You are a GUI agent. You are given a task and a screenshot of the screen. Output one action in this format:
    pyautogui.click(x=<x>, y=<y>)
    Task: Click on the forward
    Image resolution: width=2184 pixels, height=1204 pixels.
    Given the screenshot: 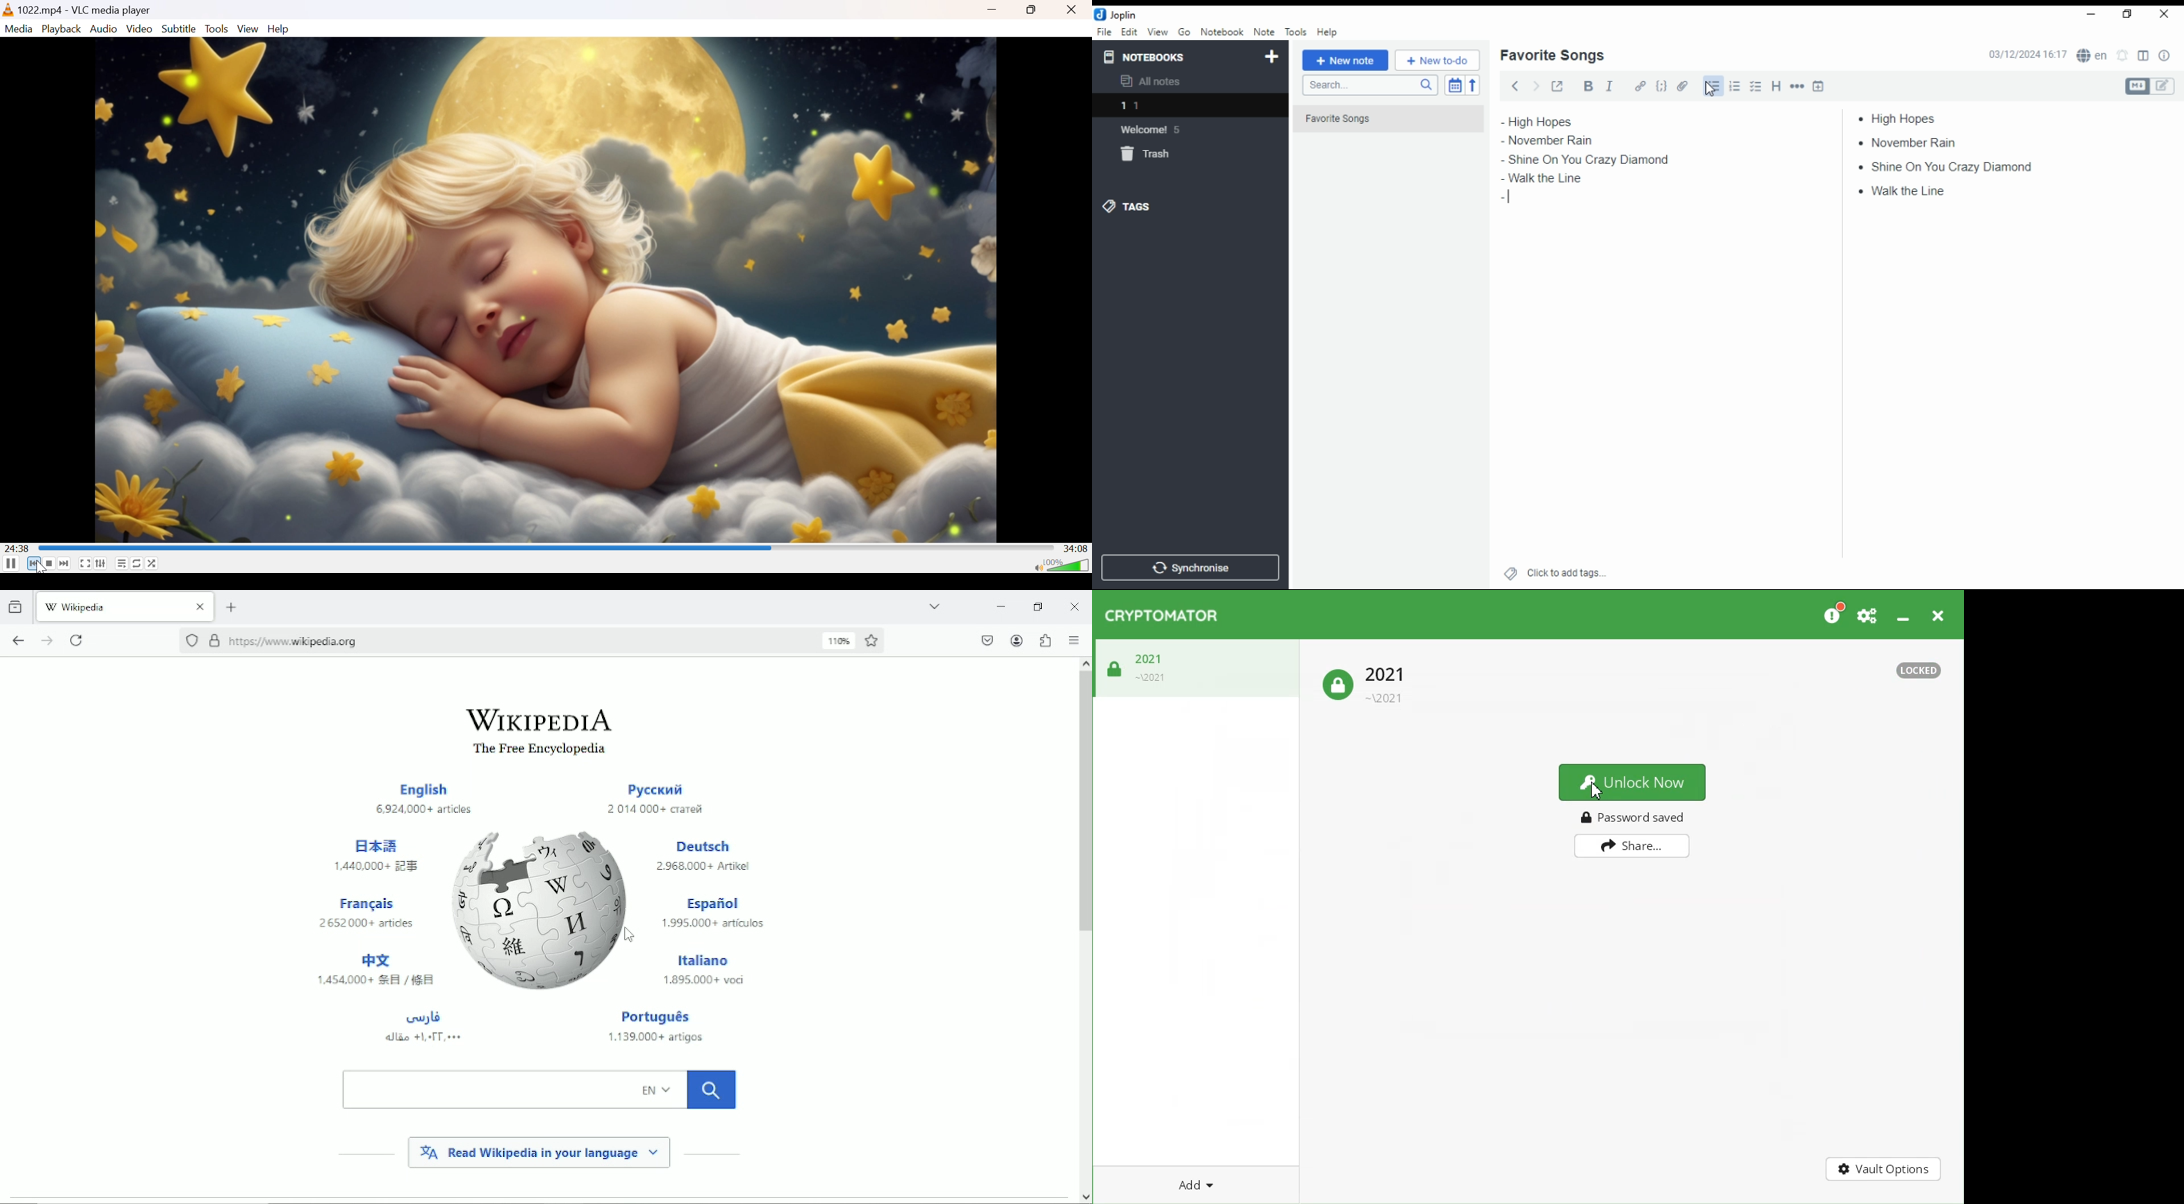 What is the action you would take?
    pyautogui.click(x=1536, y=84)
    